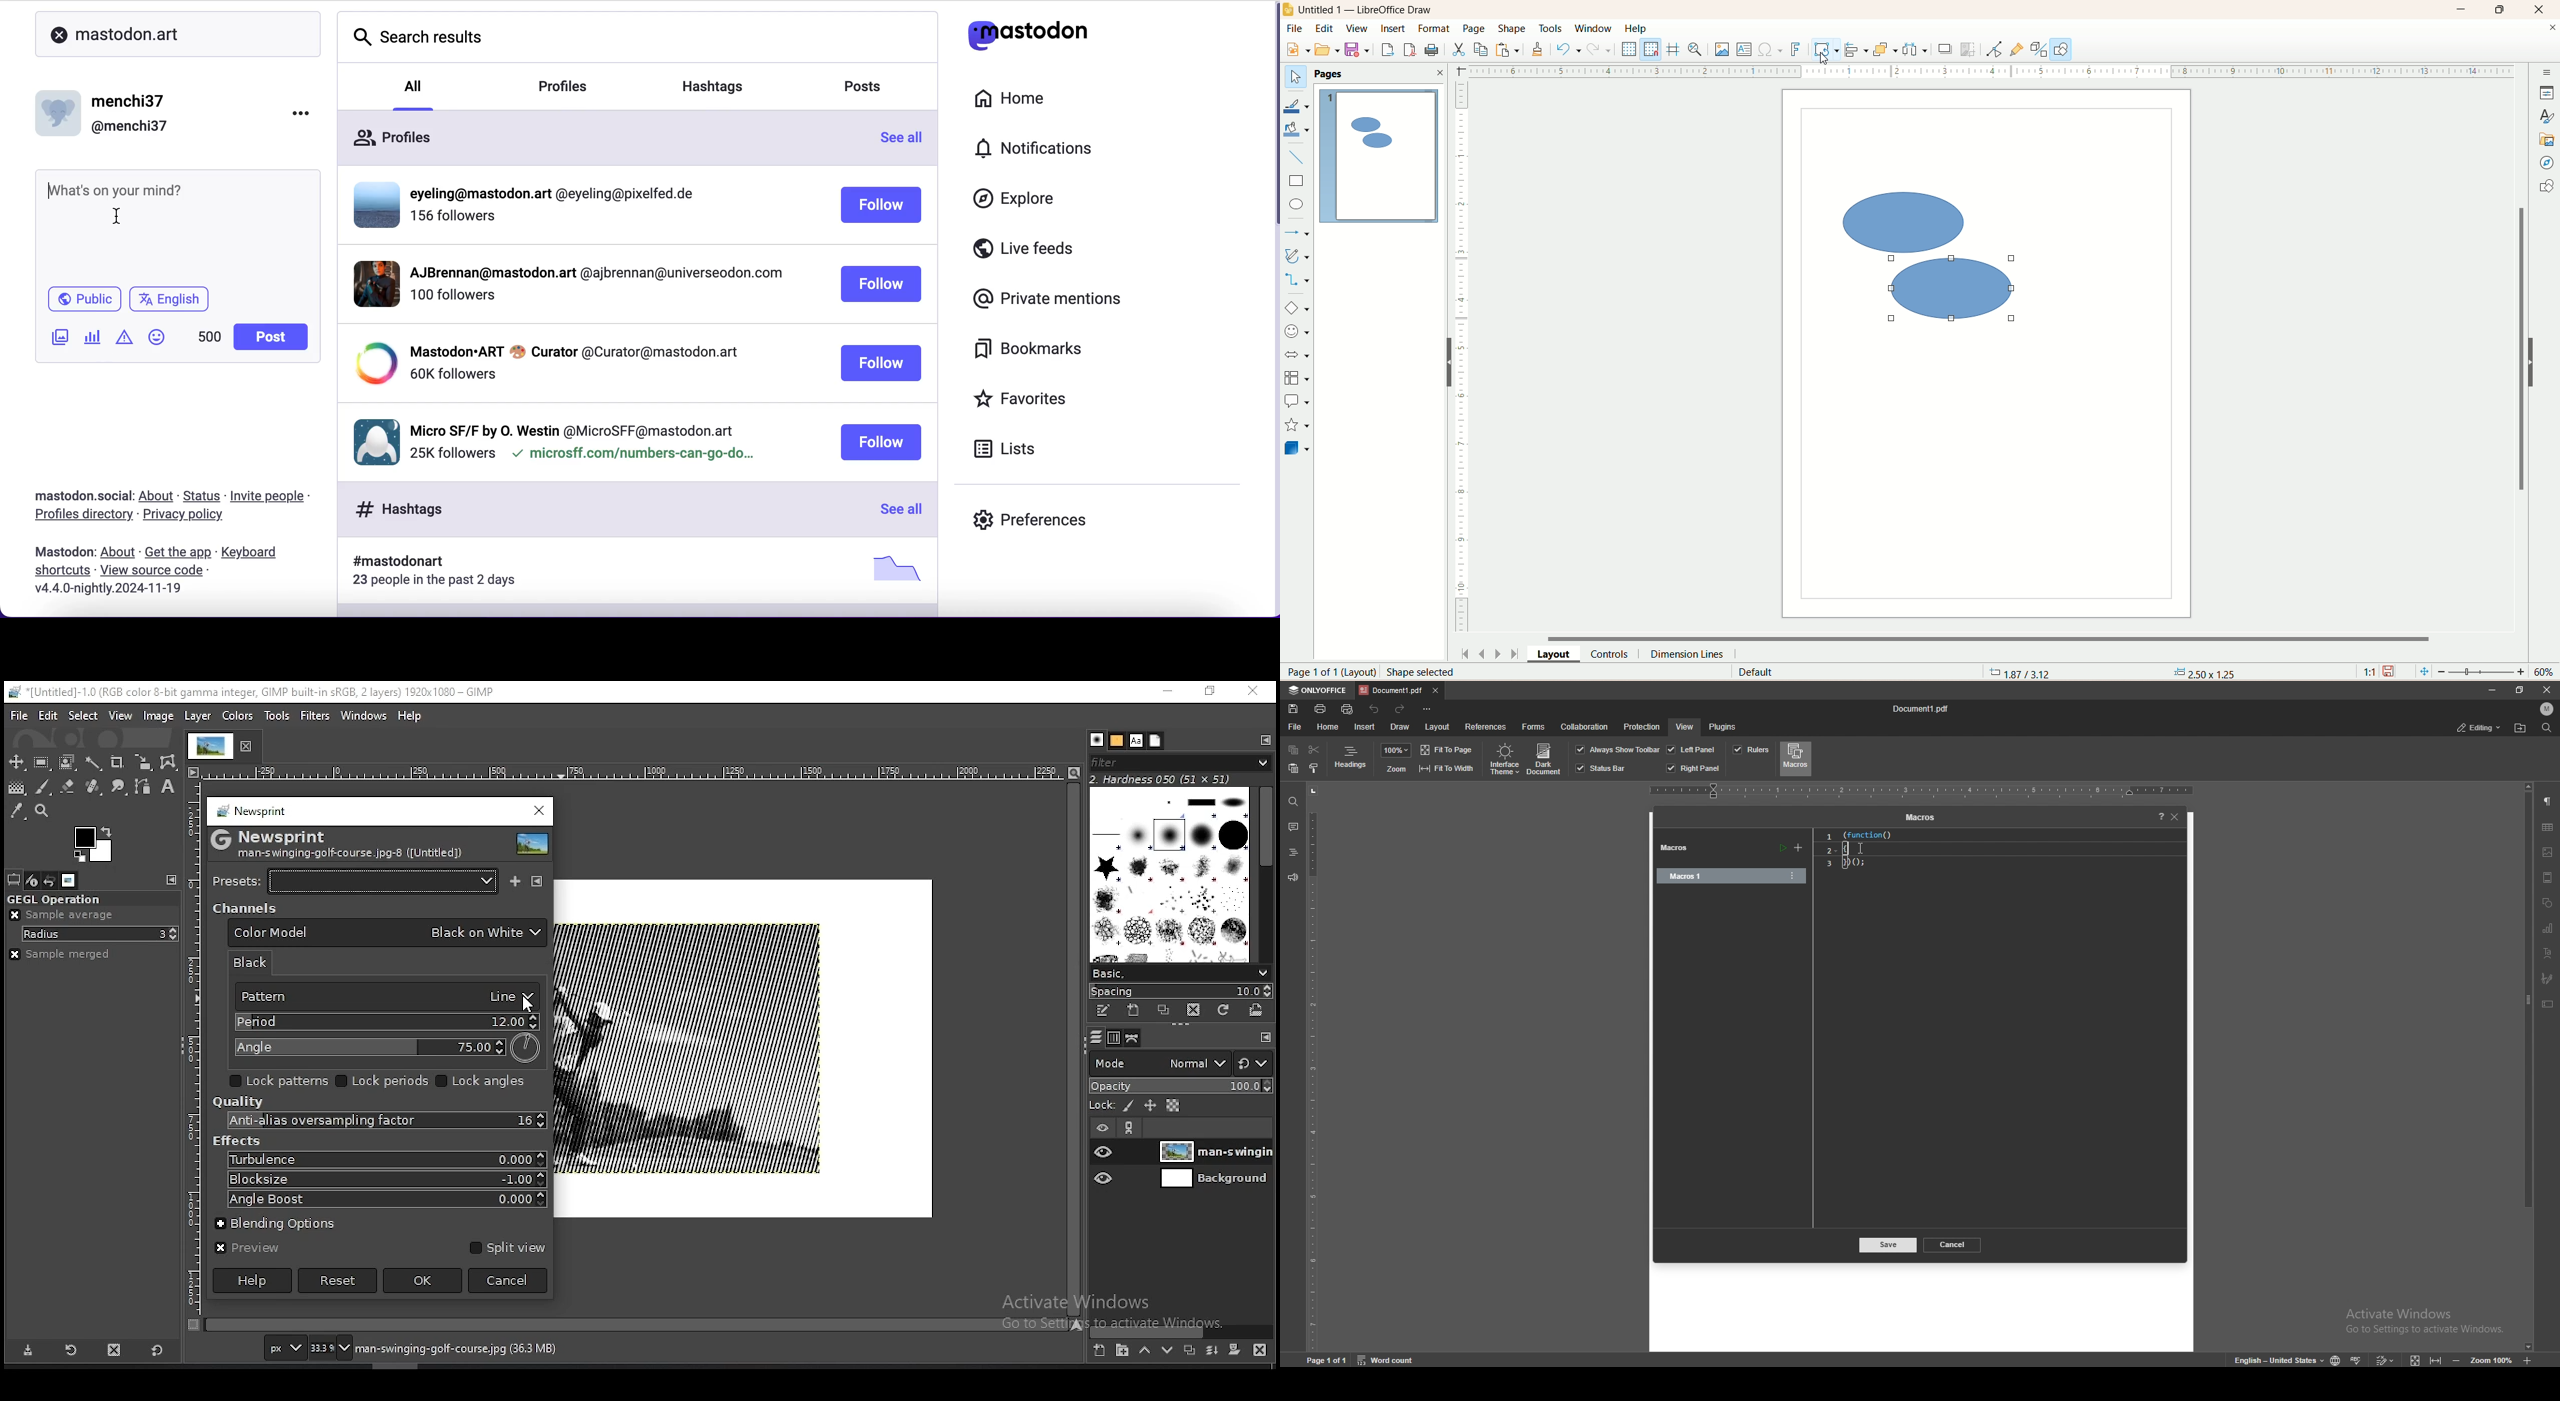 This screenshot has height=1428, width=2576. What do you see at coordinates (384, 1200) in the screenshot?
I see `angle boost` at bounding box center [384, 1200].